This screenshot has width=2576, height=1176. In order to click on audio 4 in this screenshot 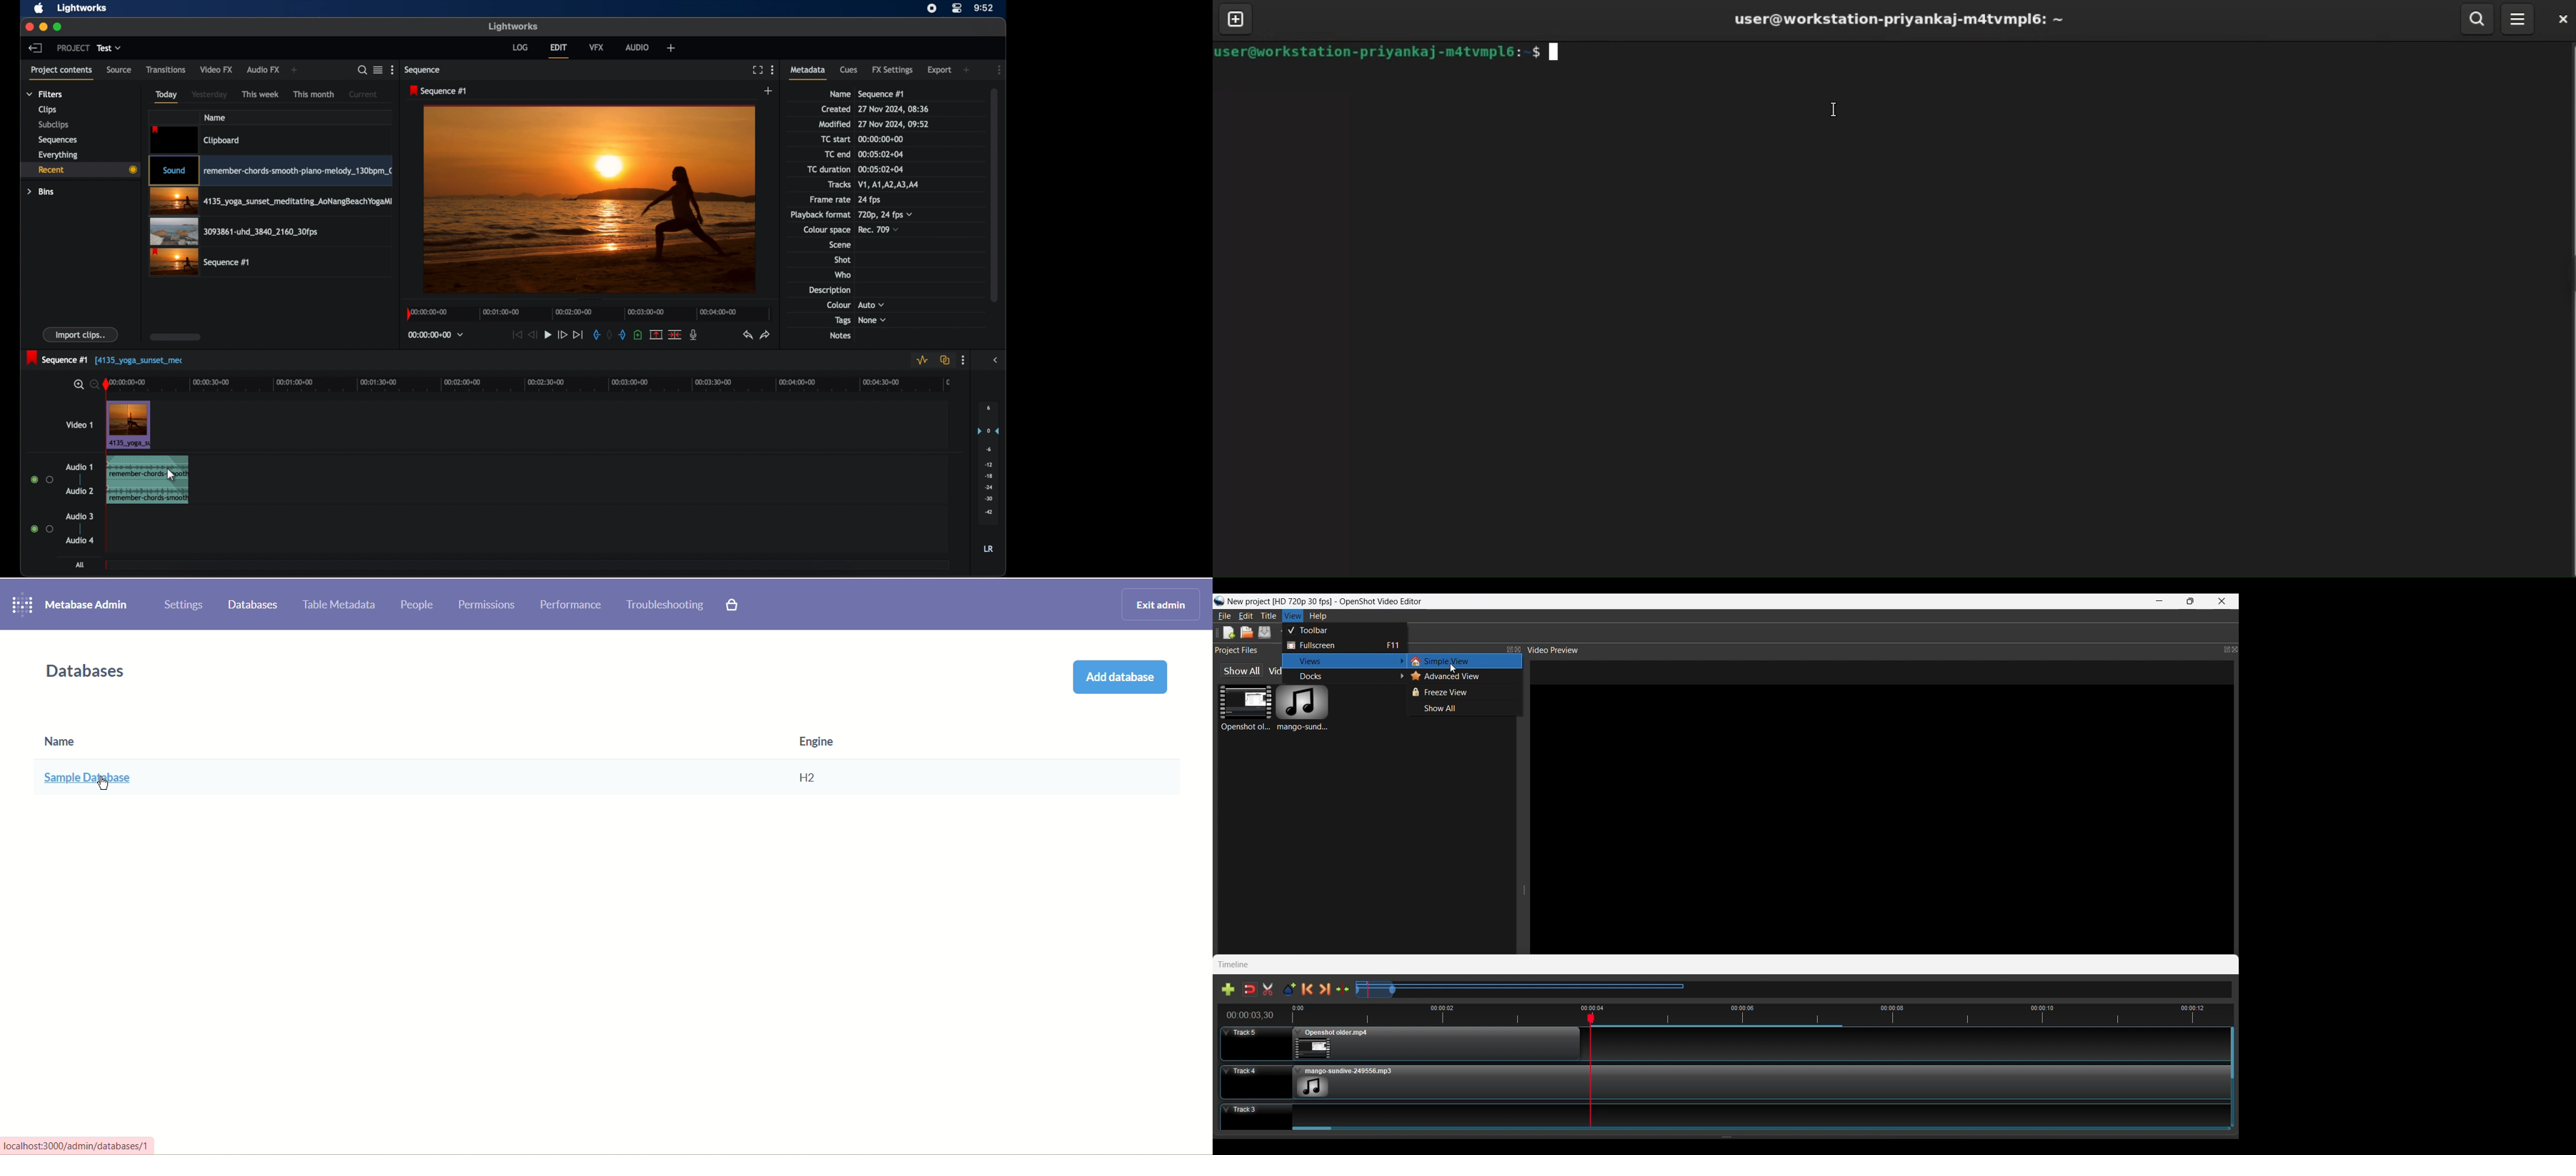, I will do `click(80, 541)`.